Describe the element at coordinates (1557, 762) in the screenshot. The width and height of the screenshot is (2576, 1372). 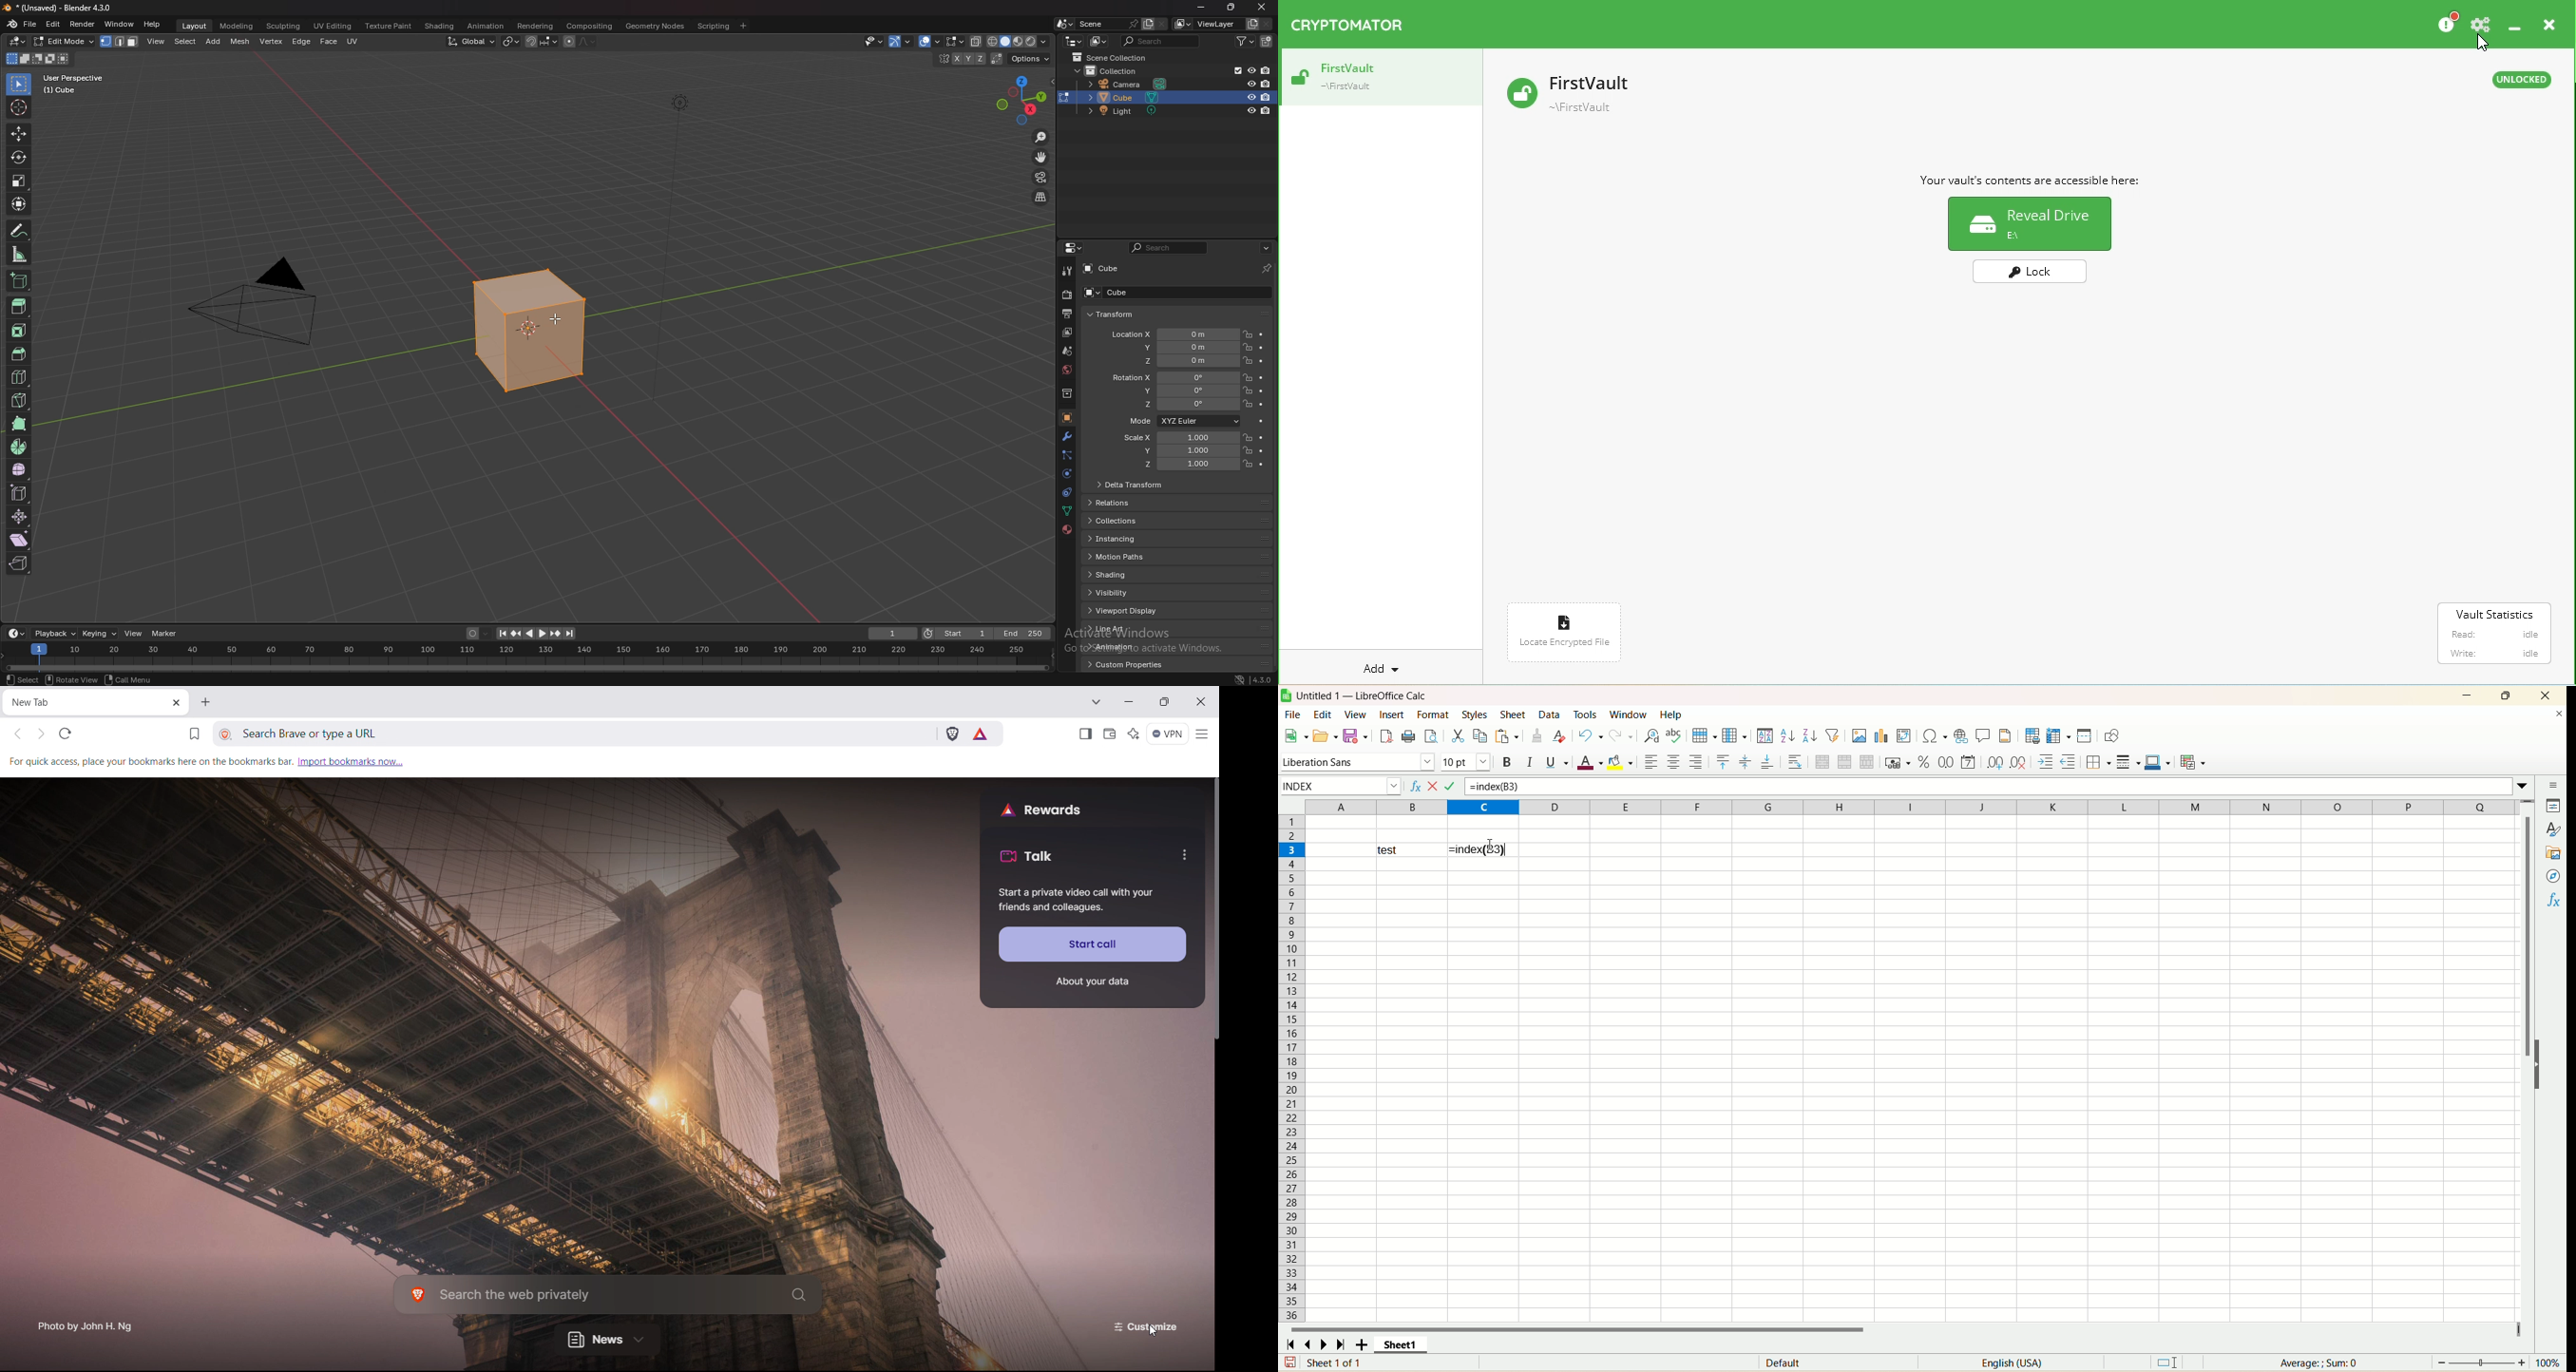
I see `underline` at that location.